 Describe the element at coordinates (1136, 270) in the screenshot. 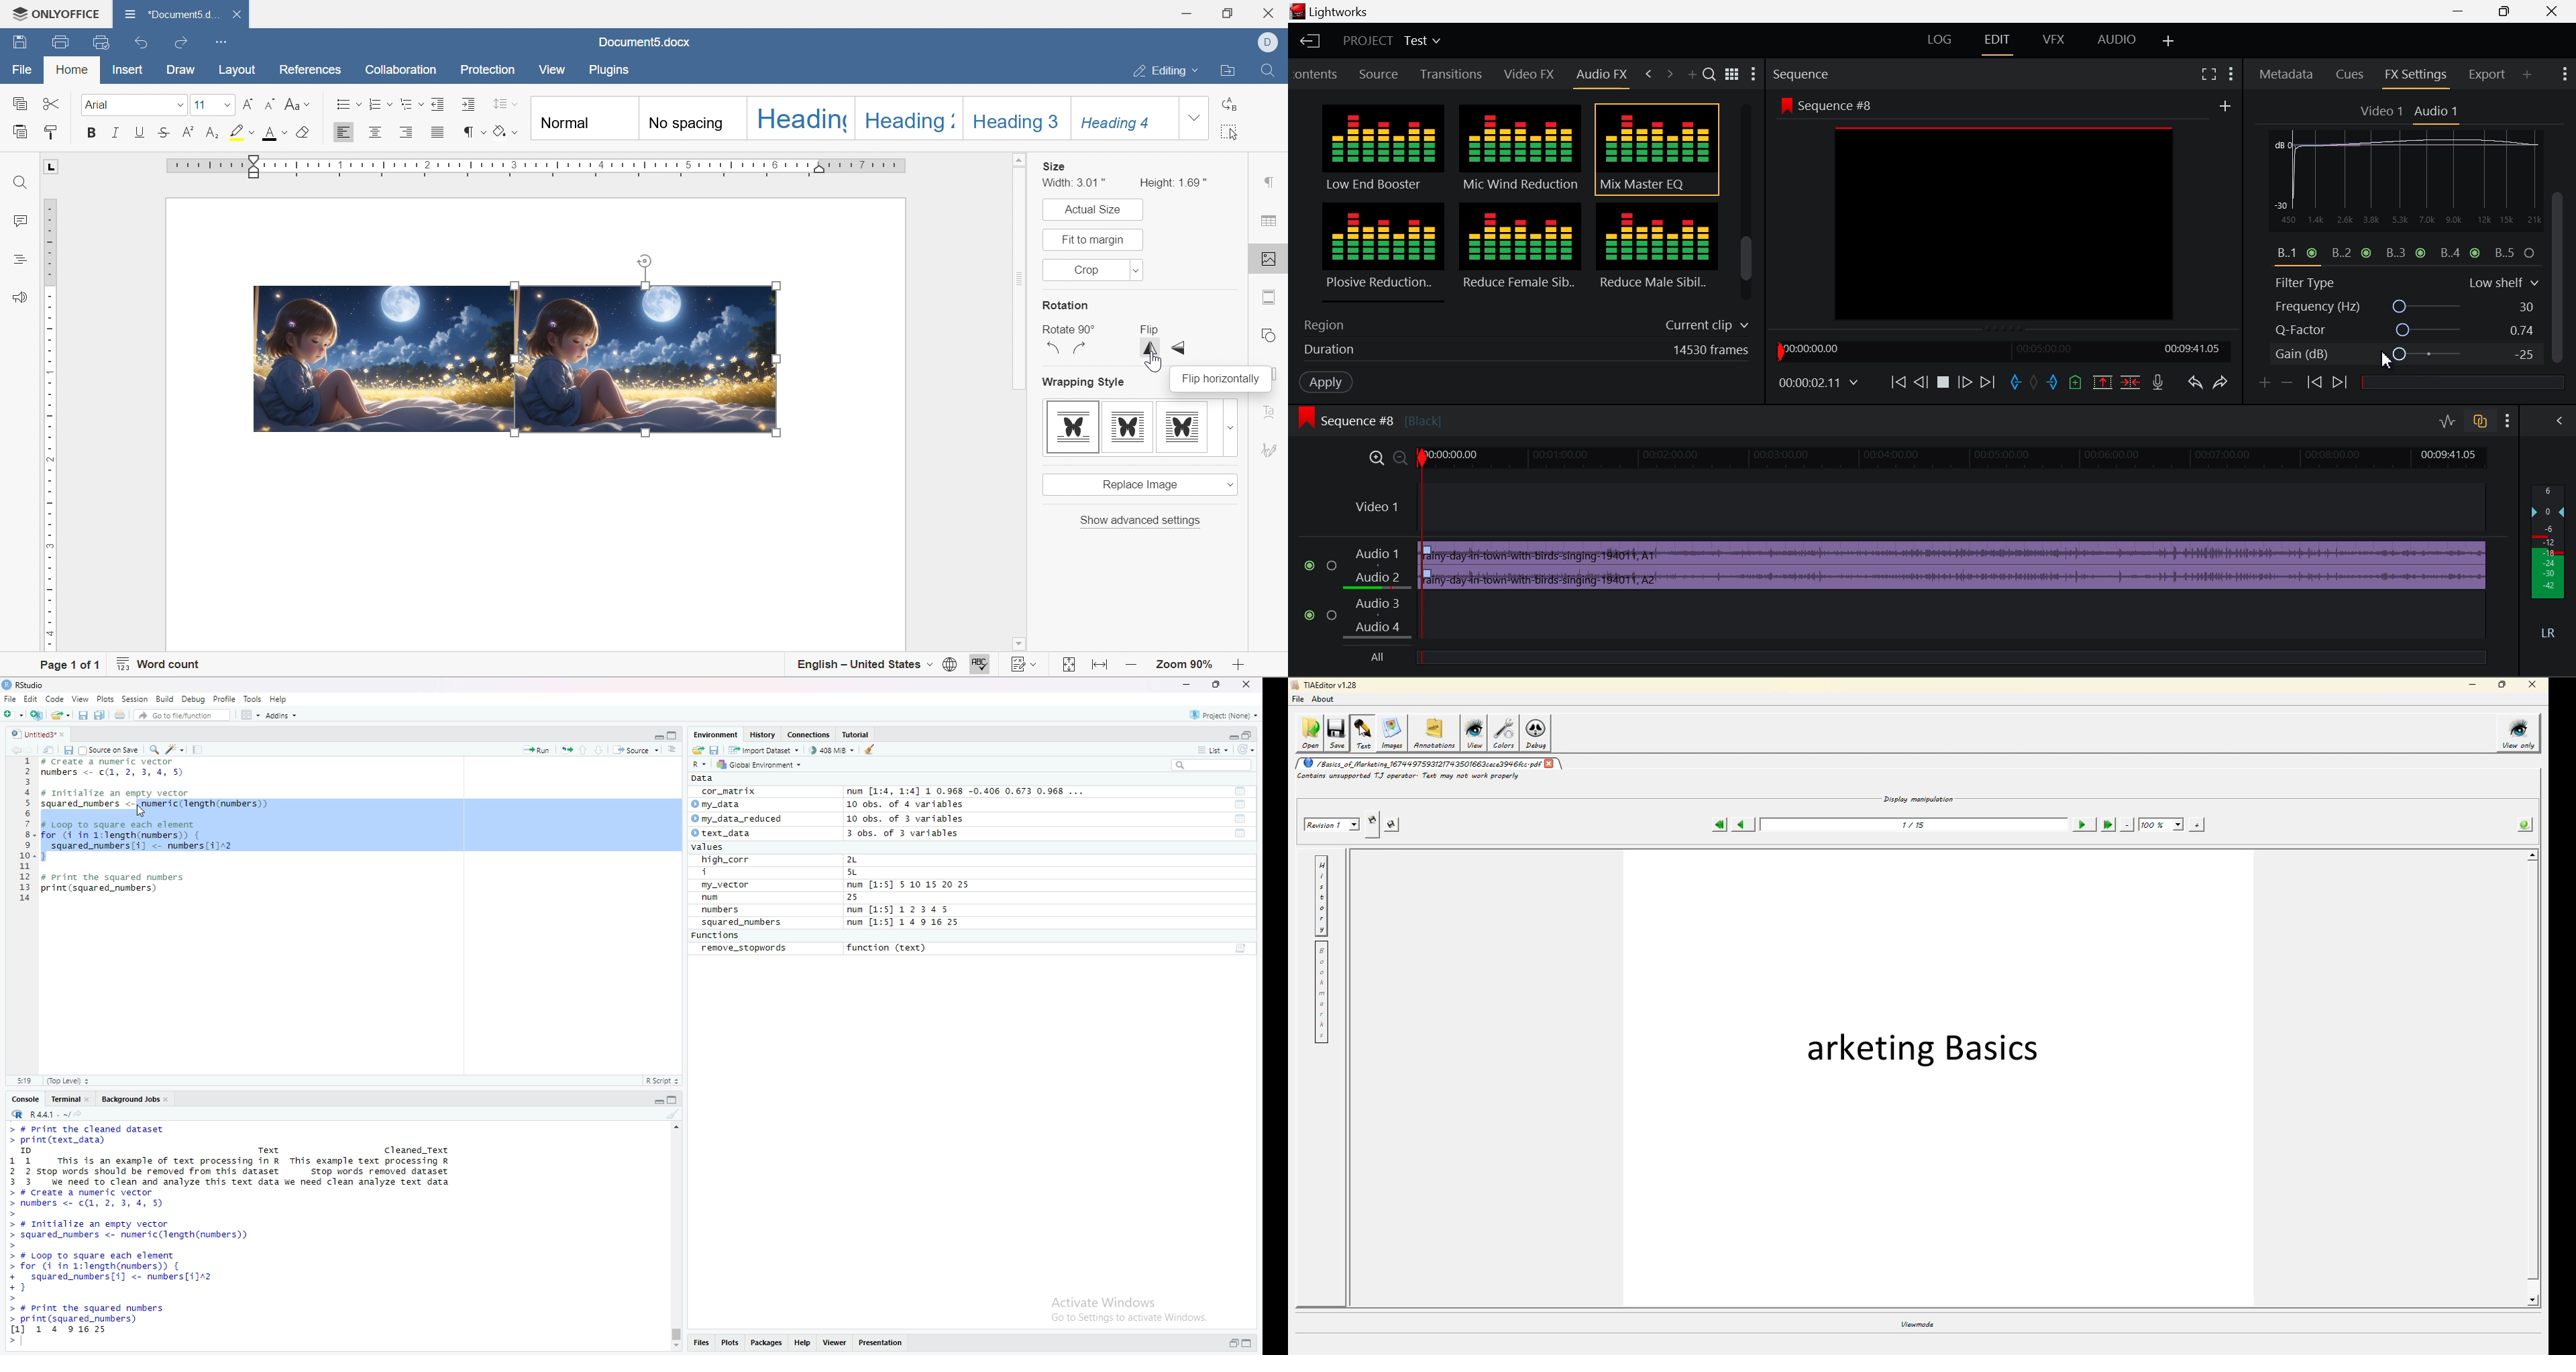

I see `drop down` at that location.